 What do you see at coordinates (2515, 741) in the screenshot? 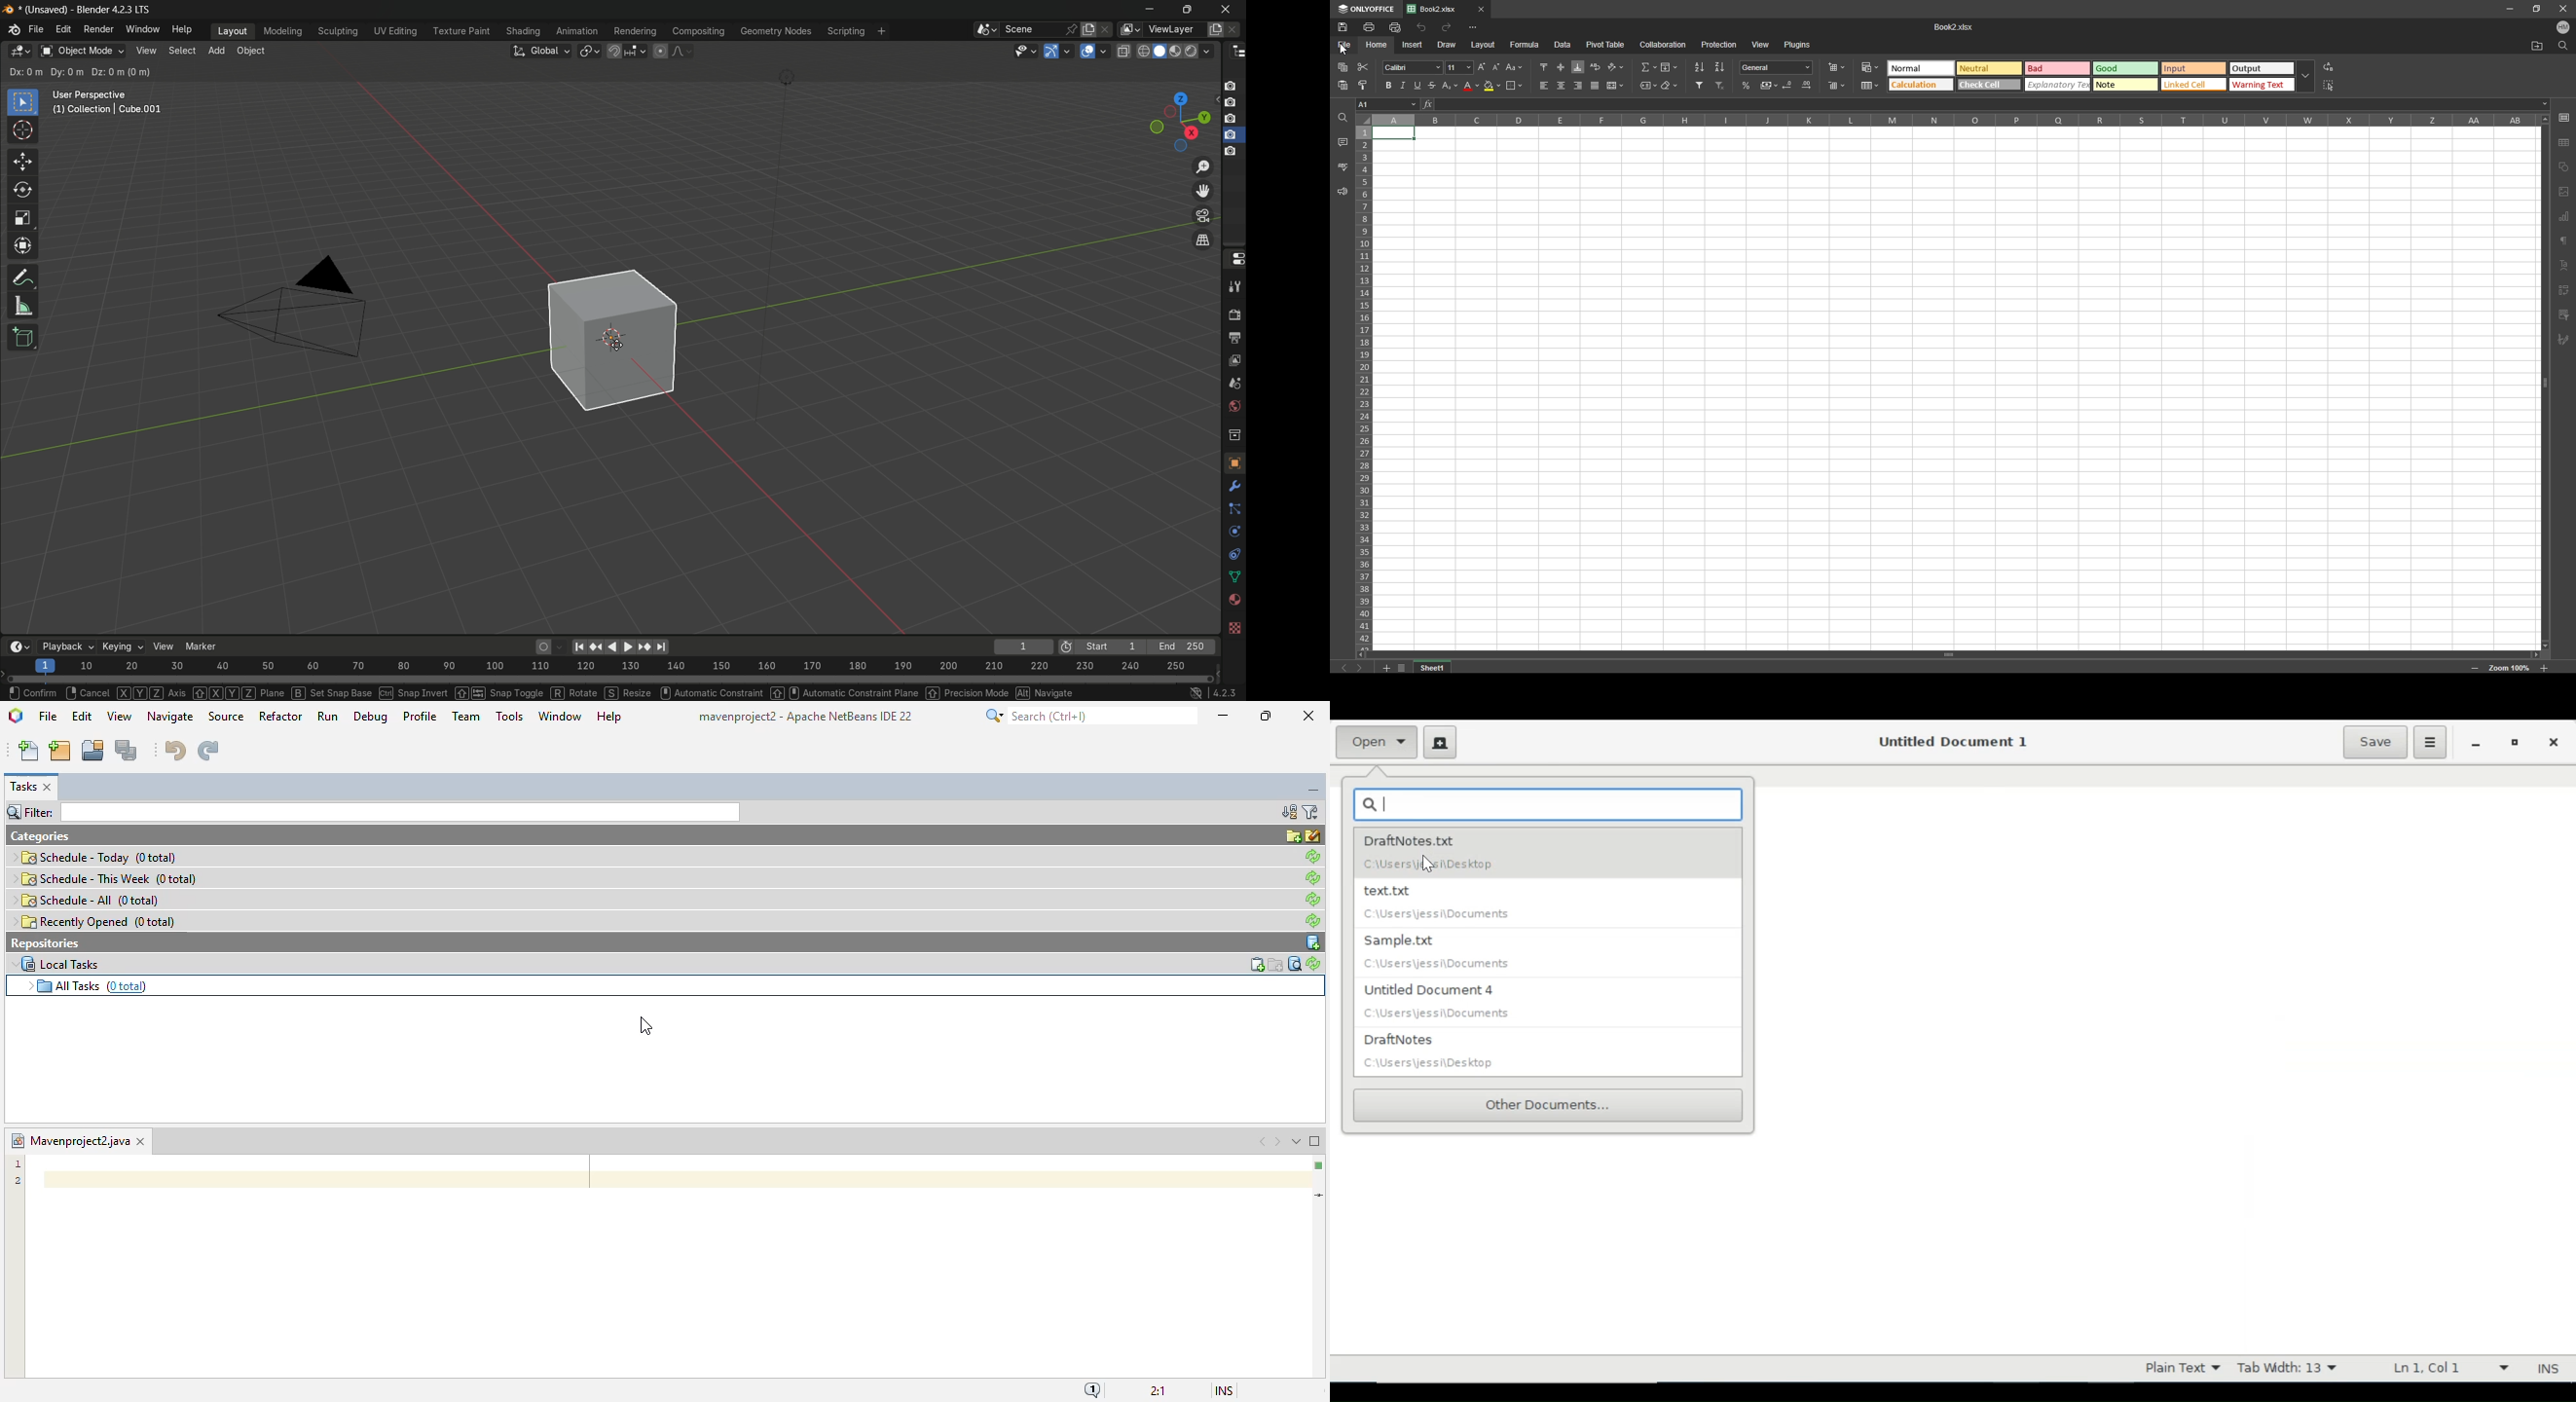
I see `Restore` at bounding box center [2515, 741].